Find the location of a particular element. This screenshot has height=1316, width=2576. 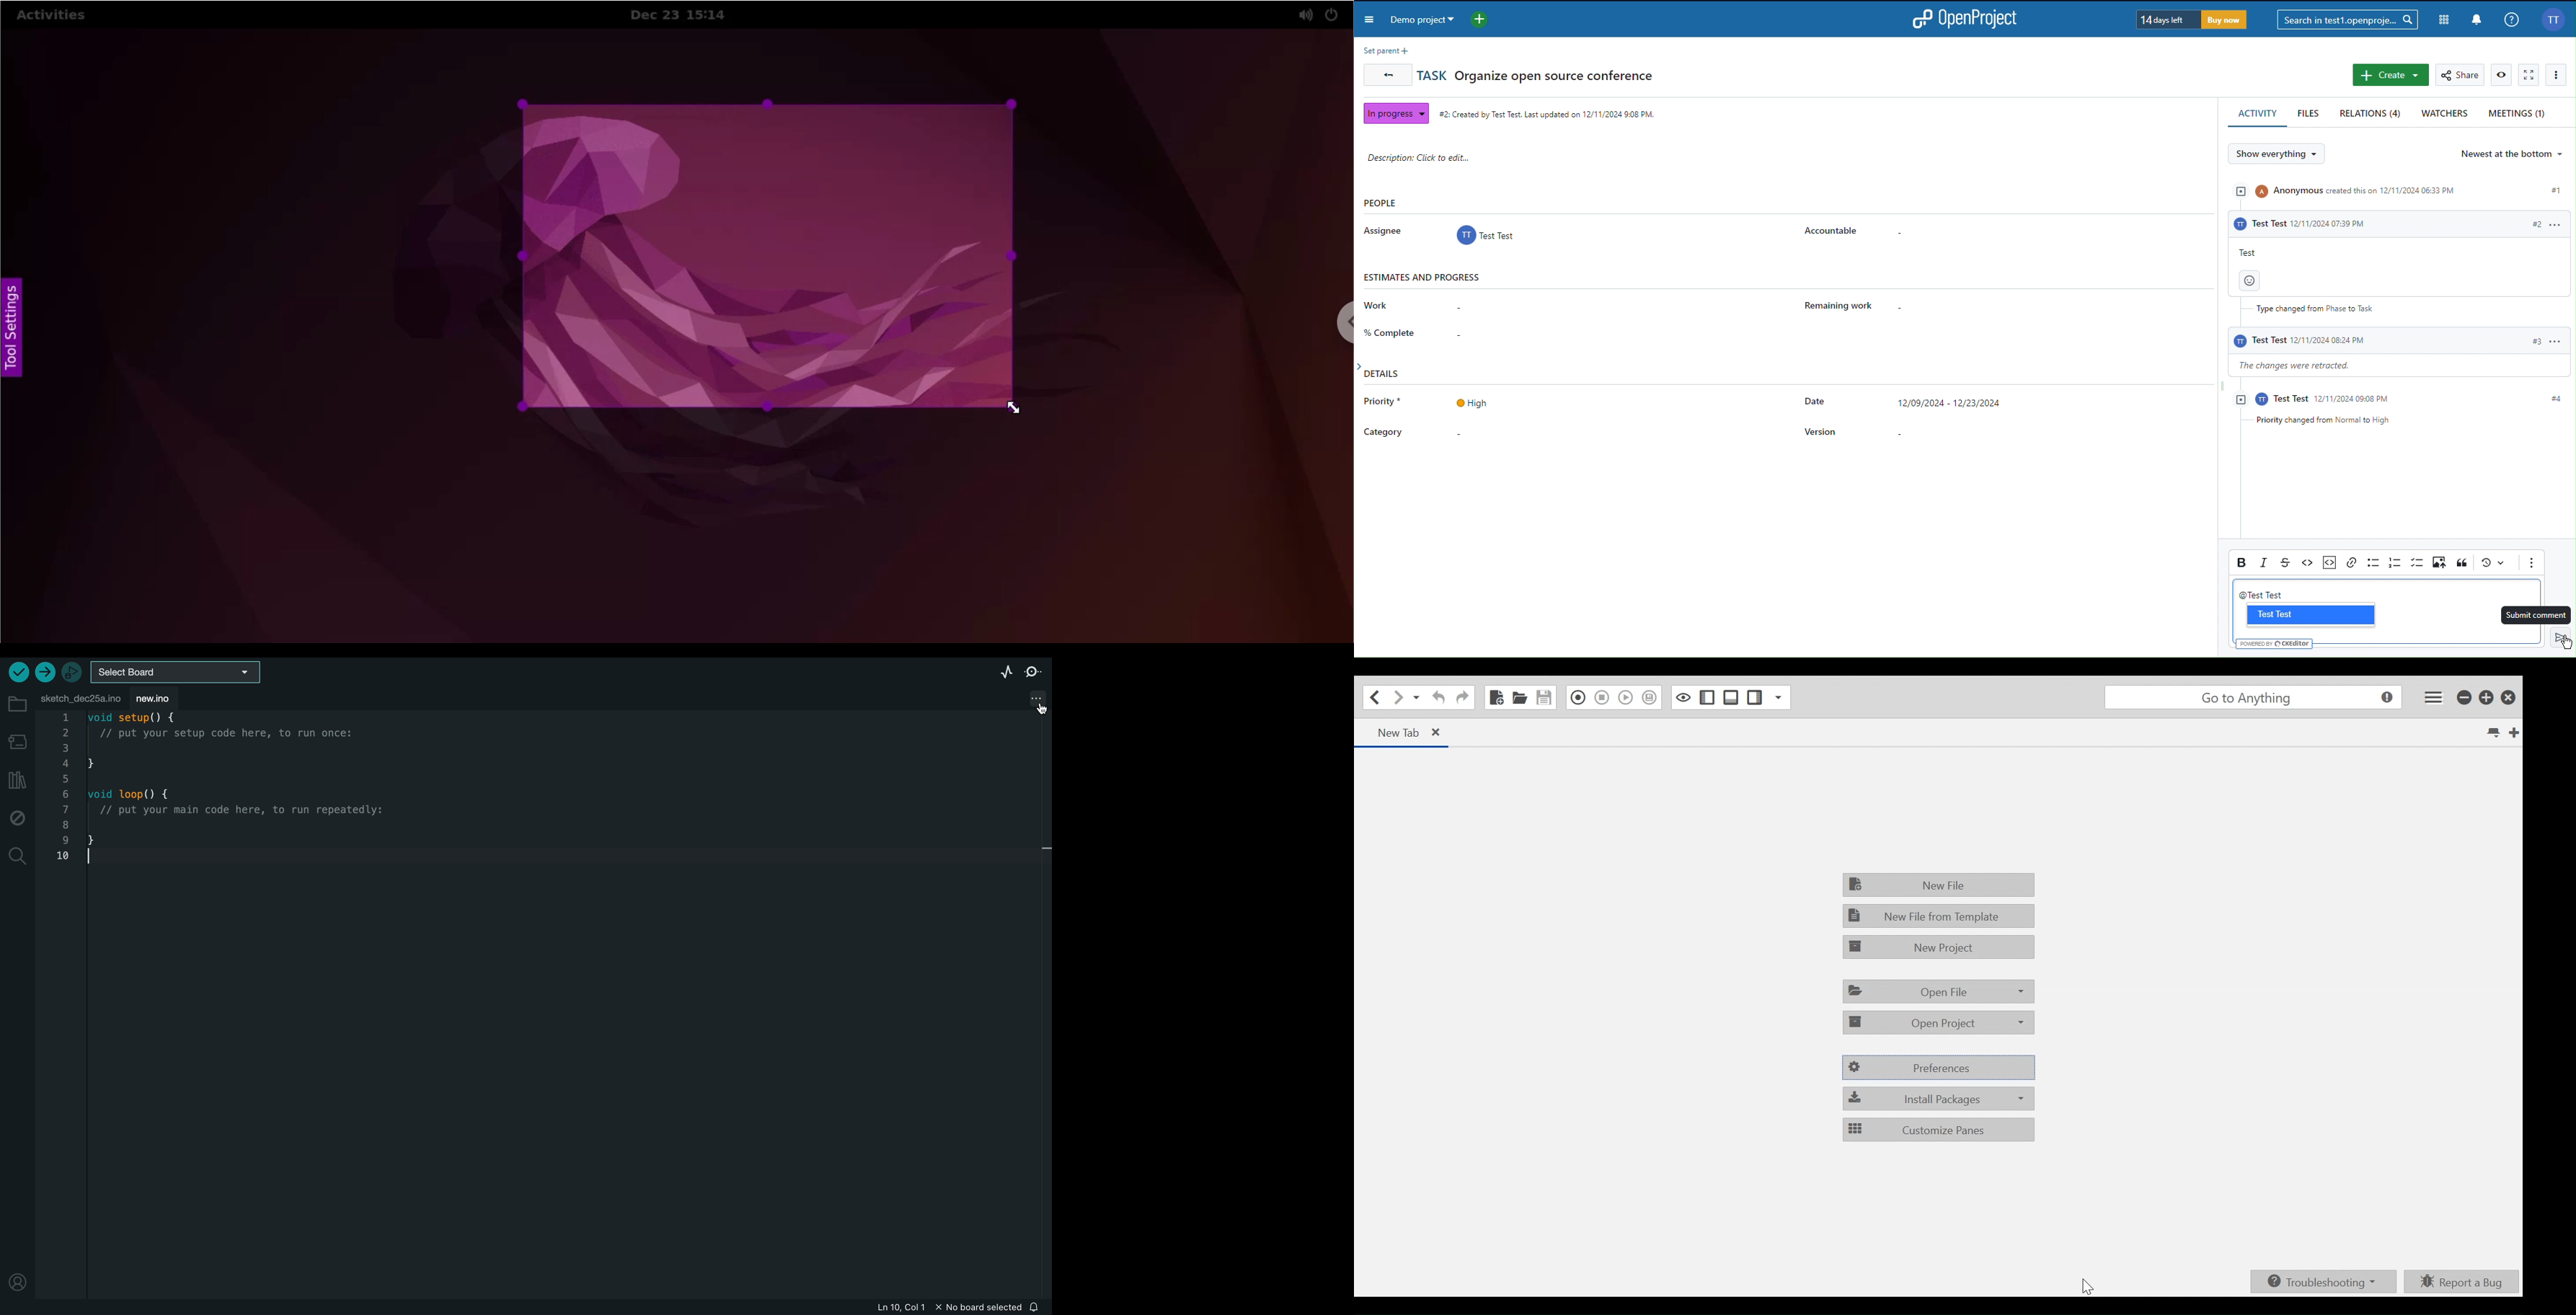

Select comment is located at coordinates (2536, 616).